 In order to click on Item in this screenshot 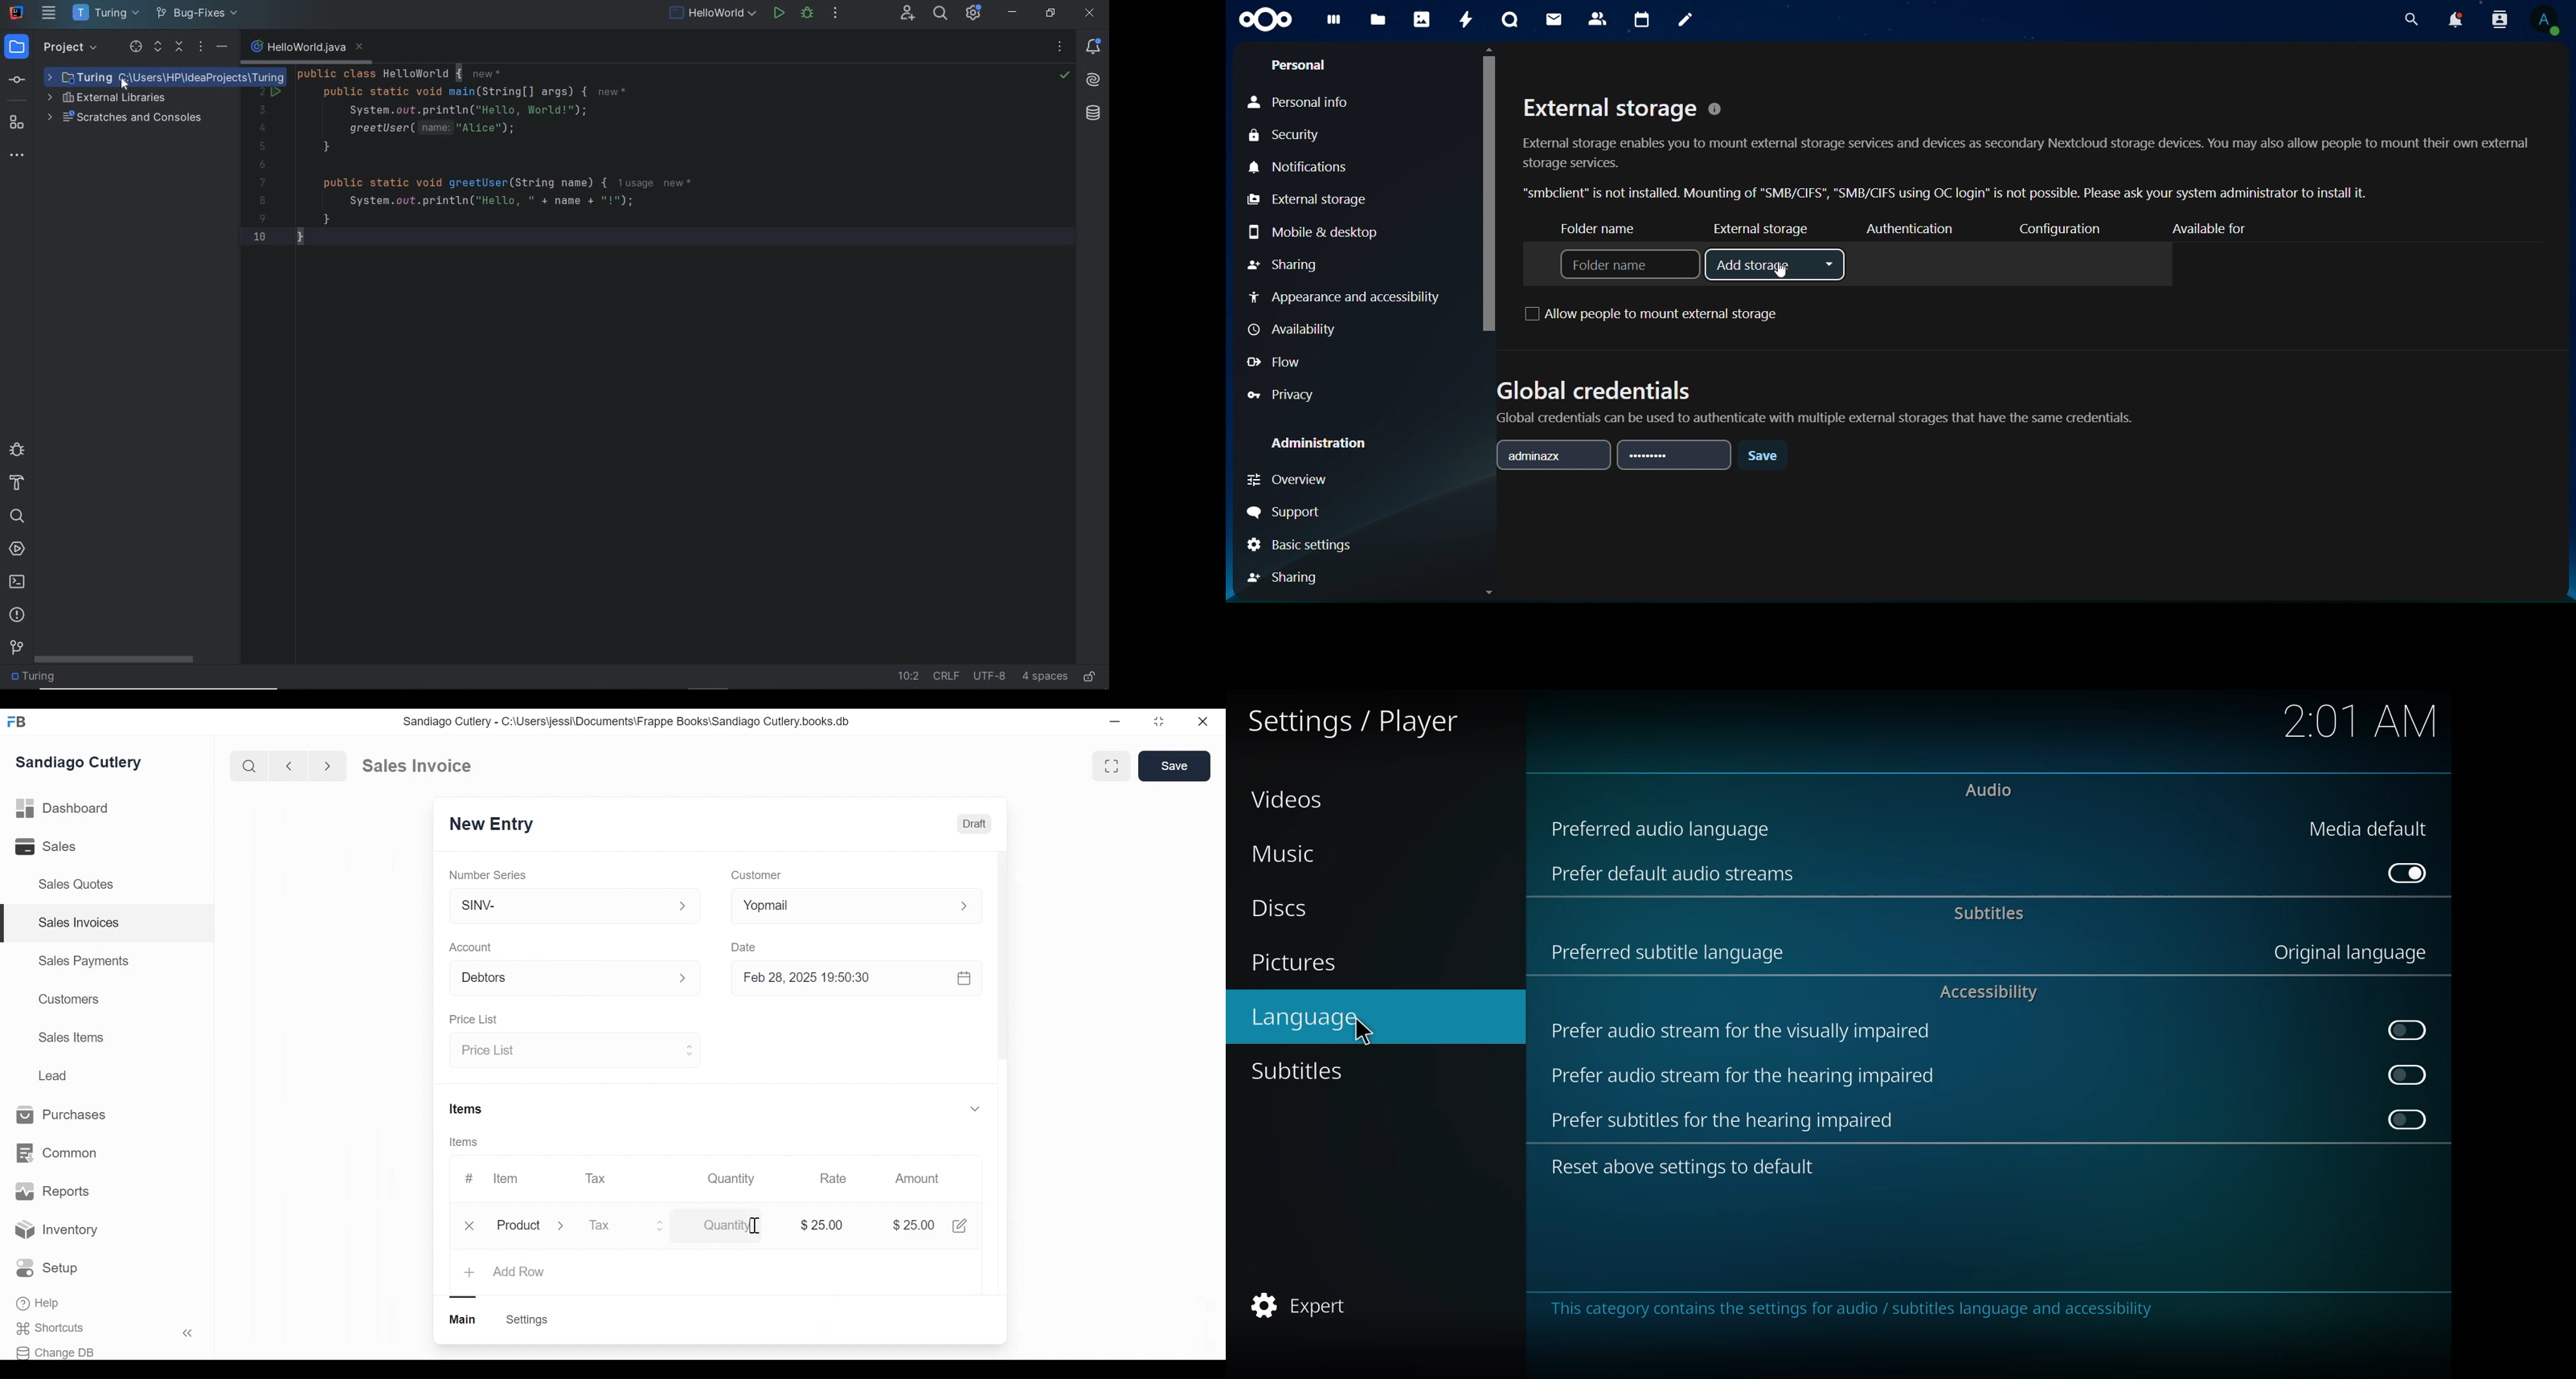, I will do `click(507, 1179)`.